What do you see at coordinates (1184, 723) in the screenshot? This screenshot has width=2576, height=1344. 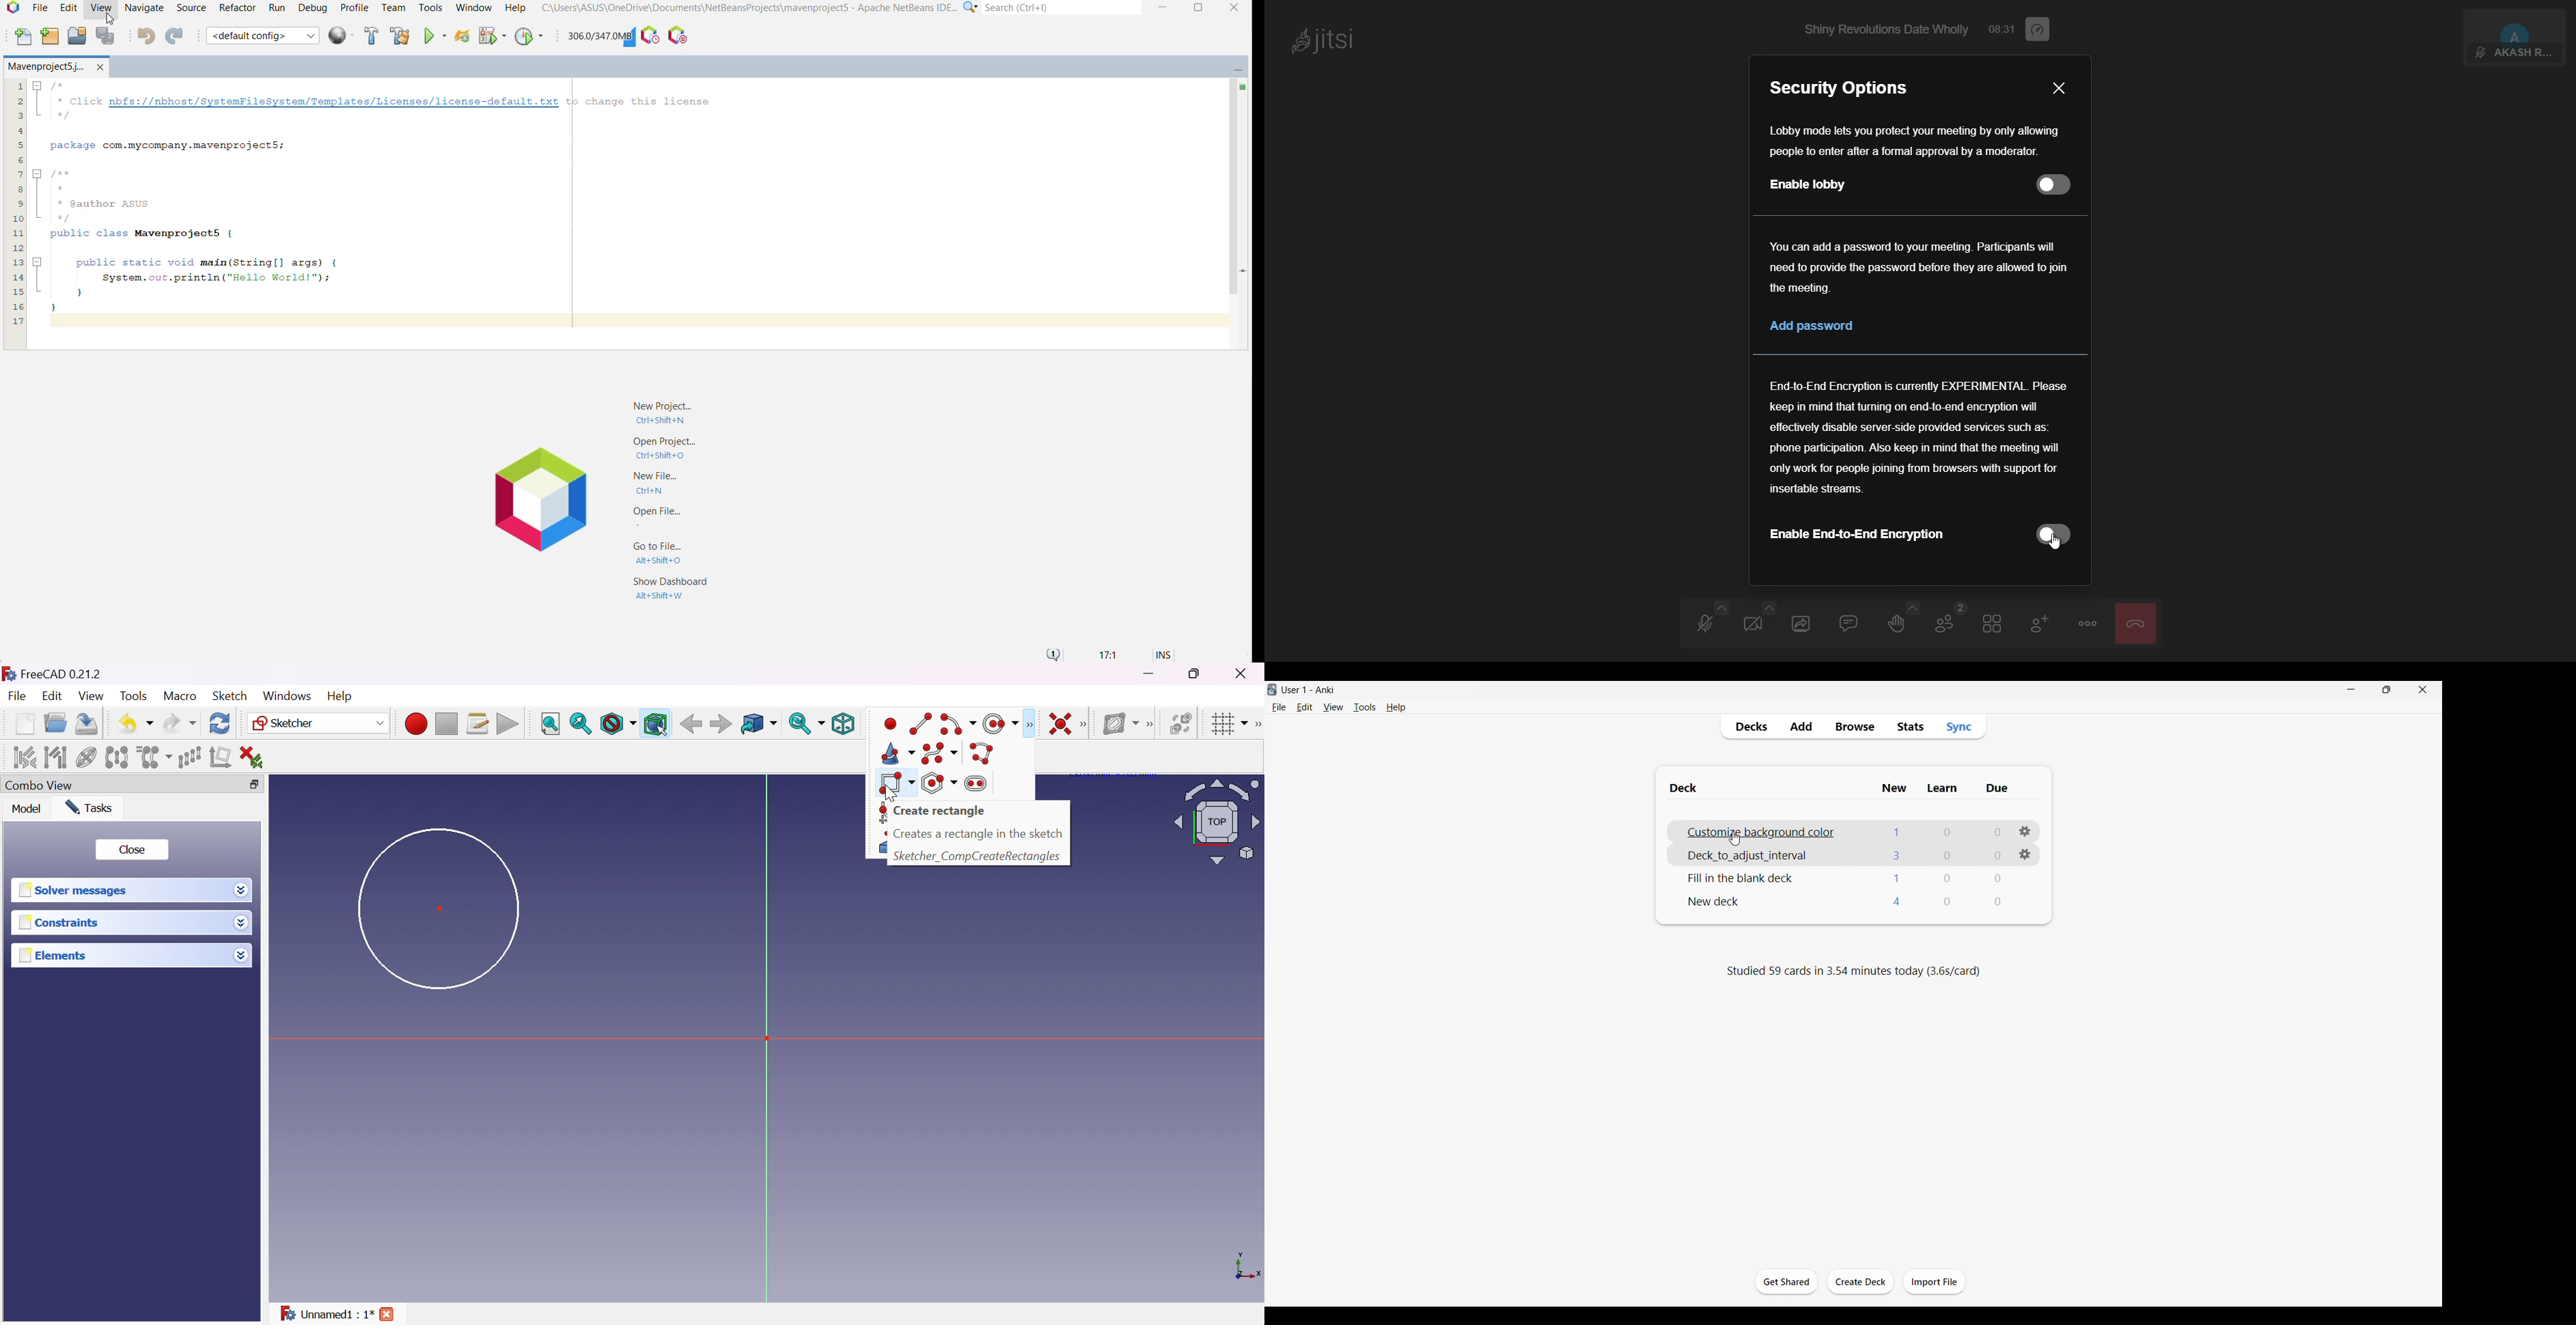 I see `Switch virtual space` at bounding box center [1184, 723].